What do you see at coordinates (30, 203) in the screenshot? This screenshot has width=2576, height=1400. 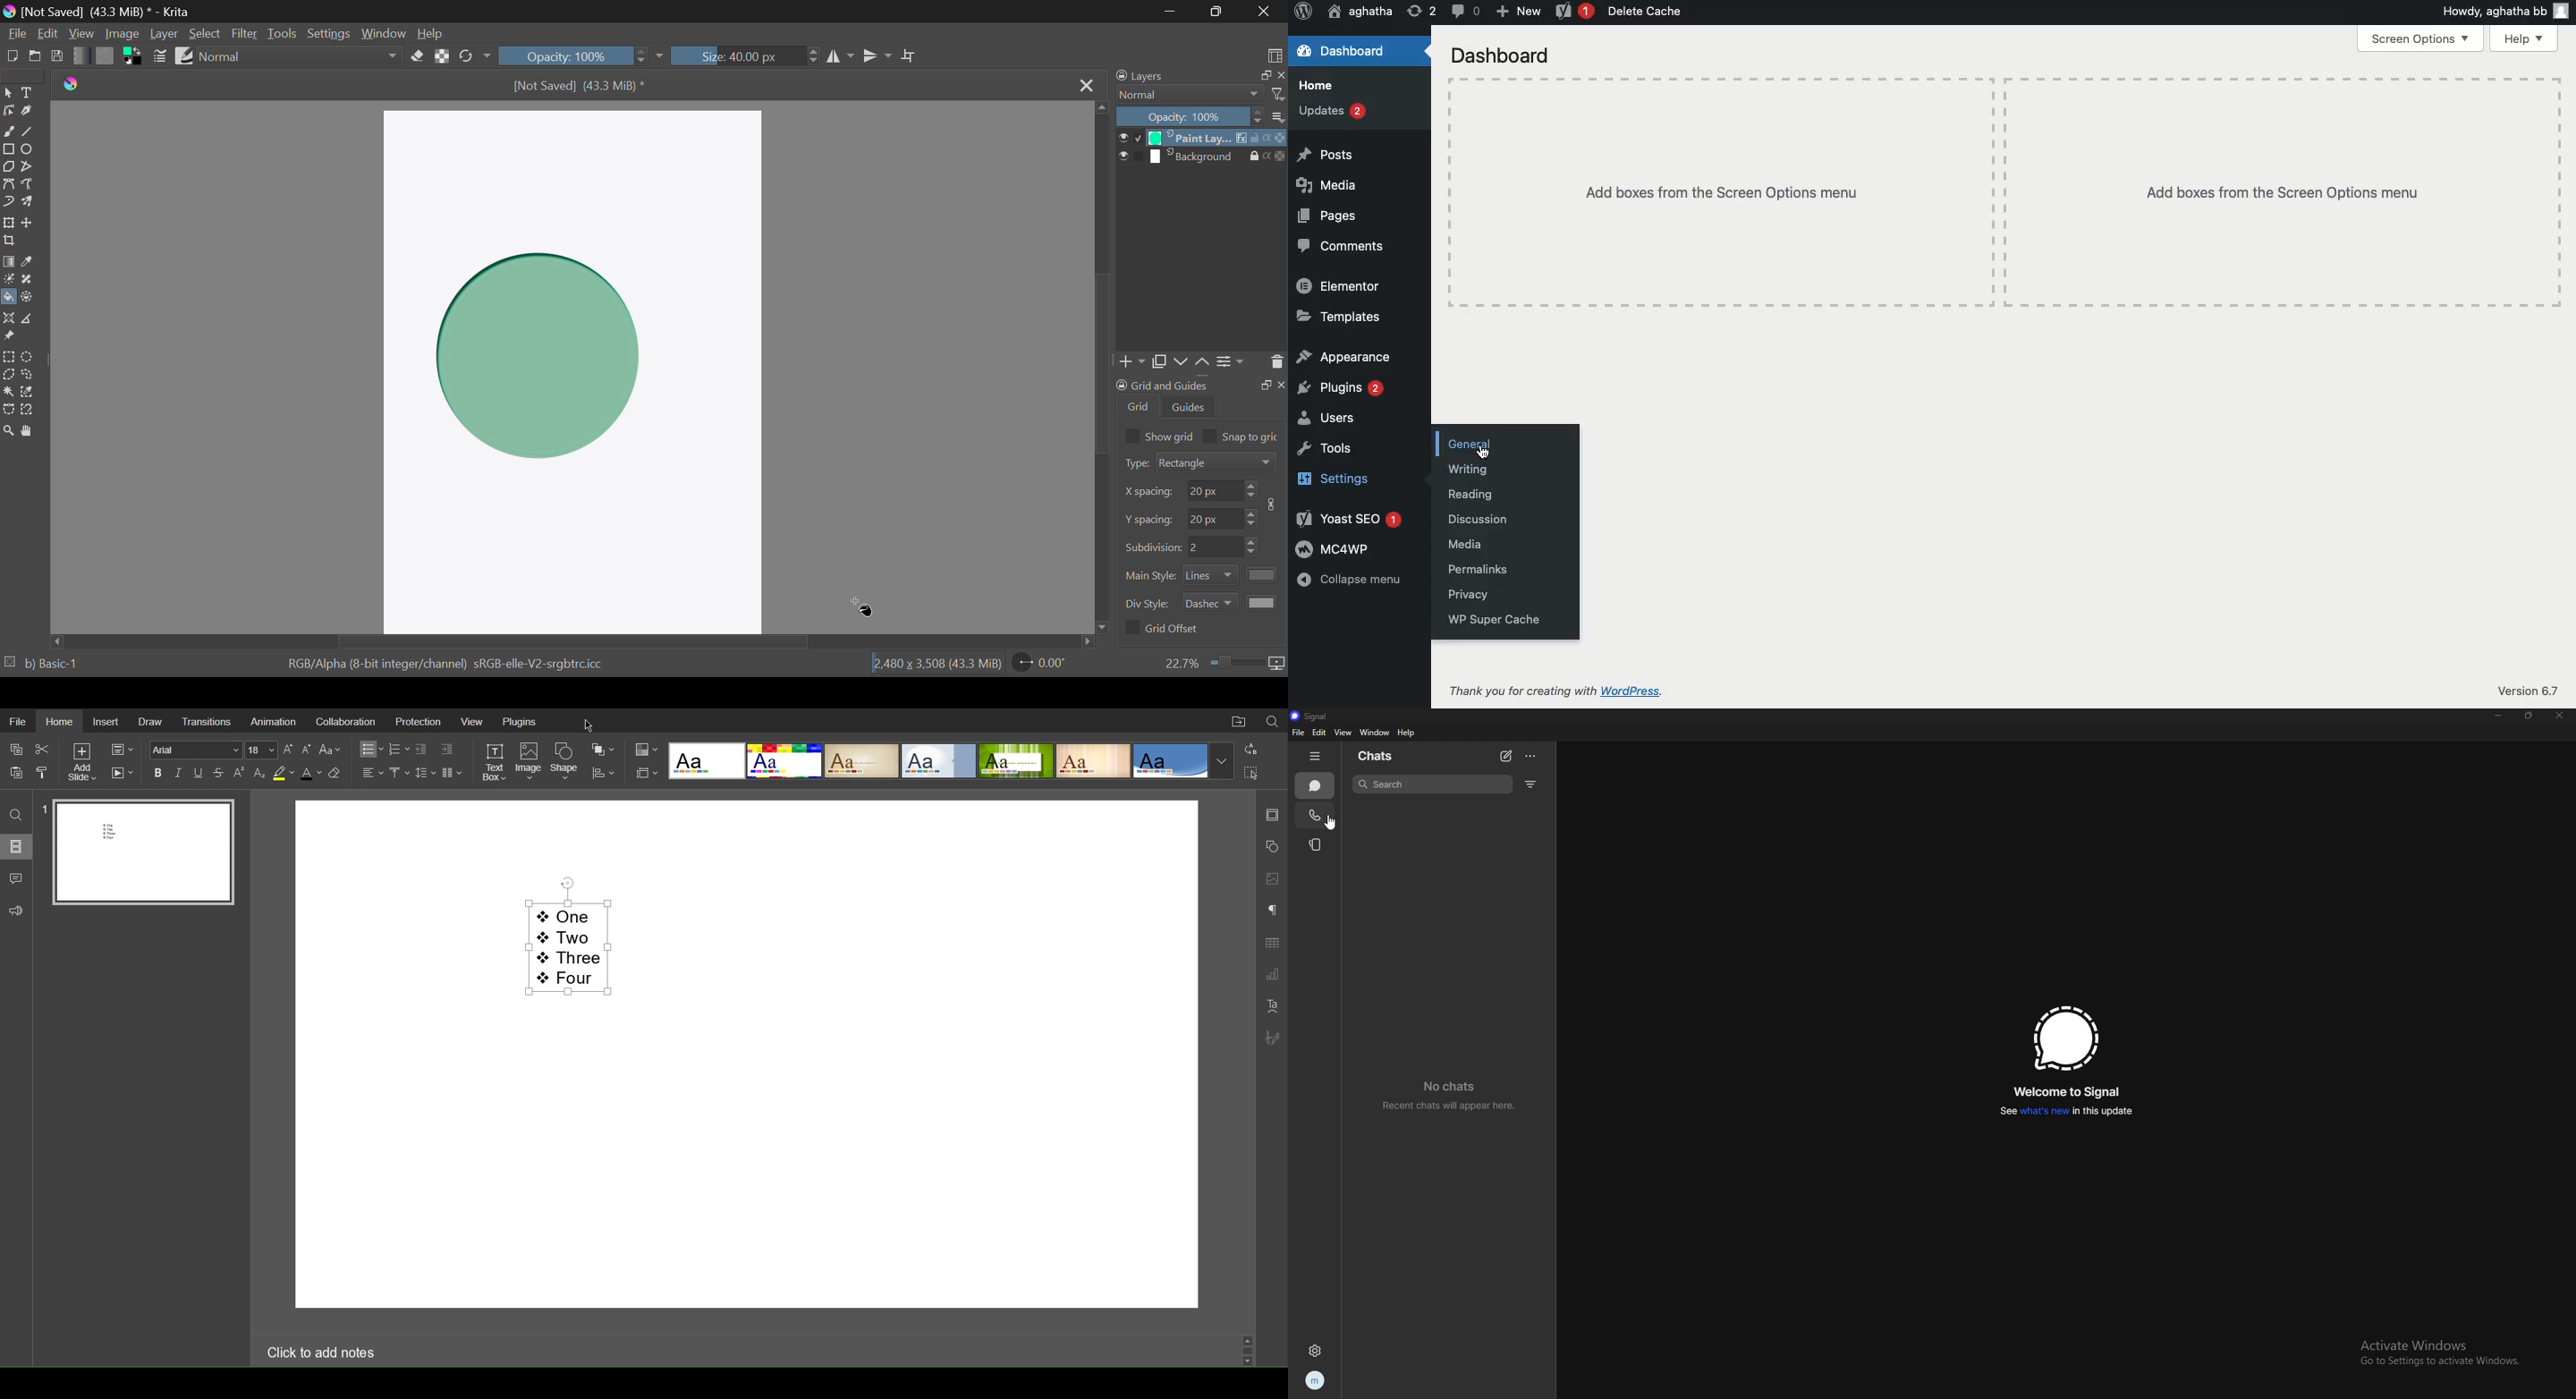 I see `Multibrush Tool` at bounding box center [30, 203].